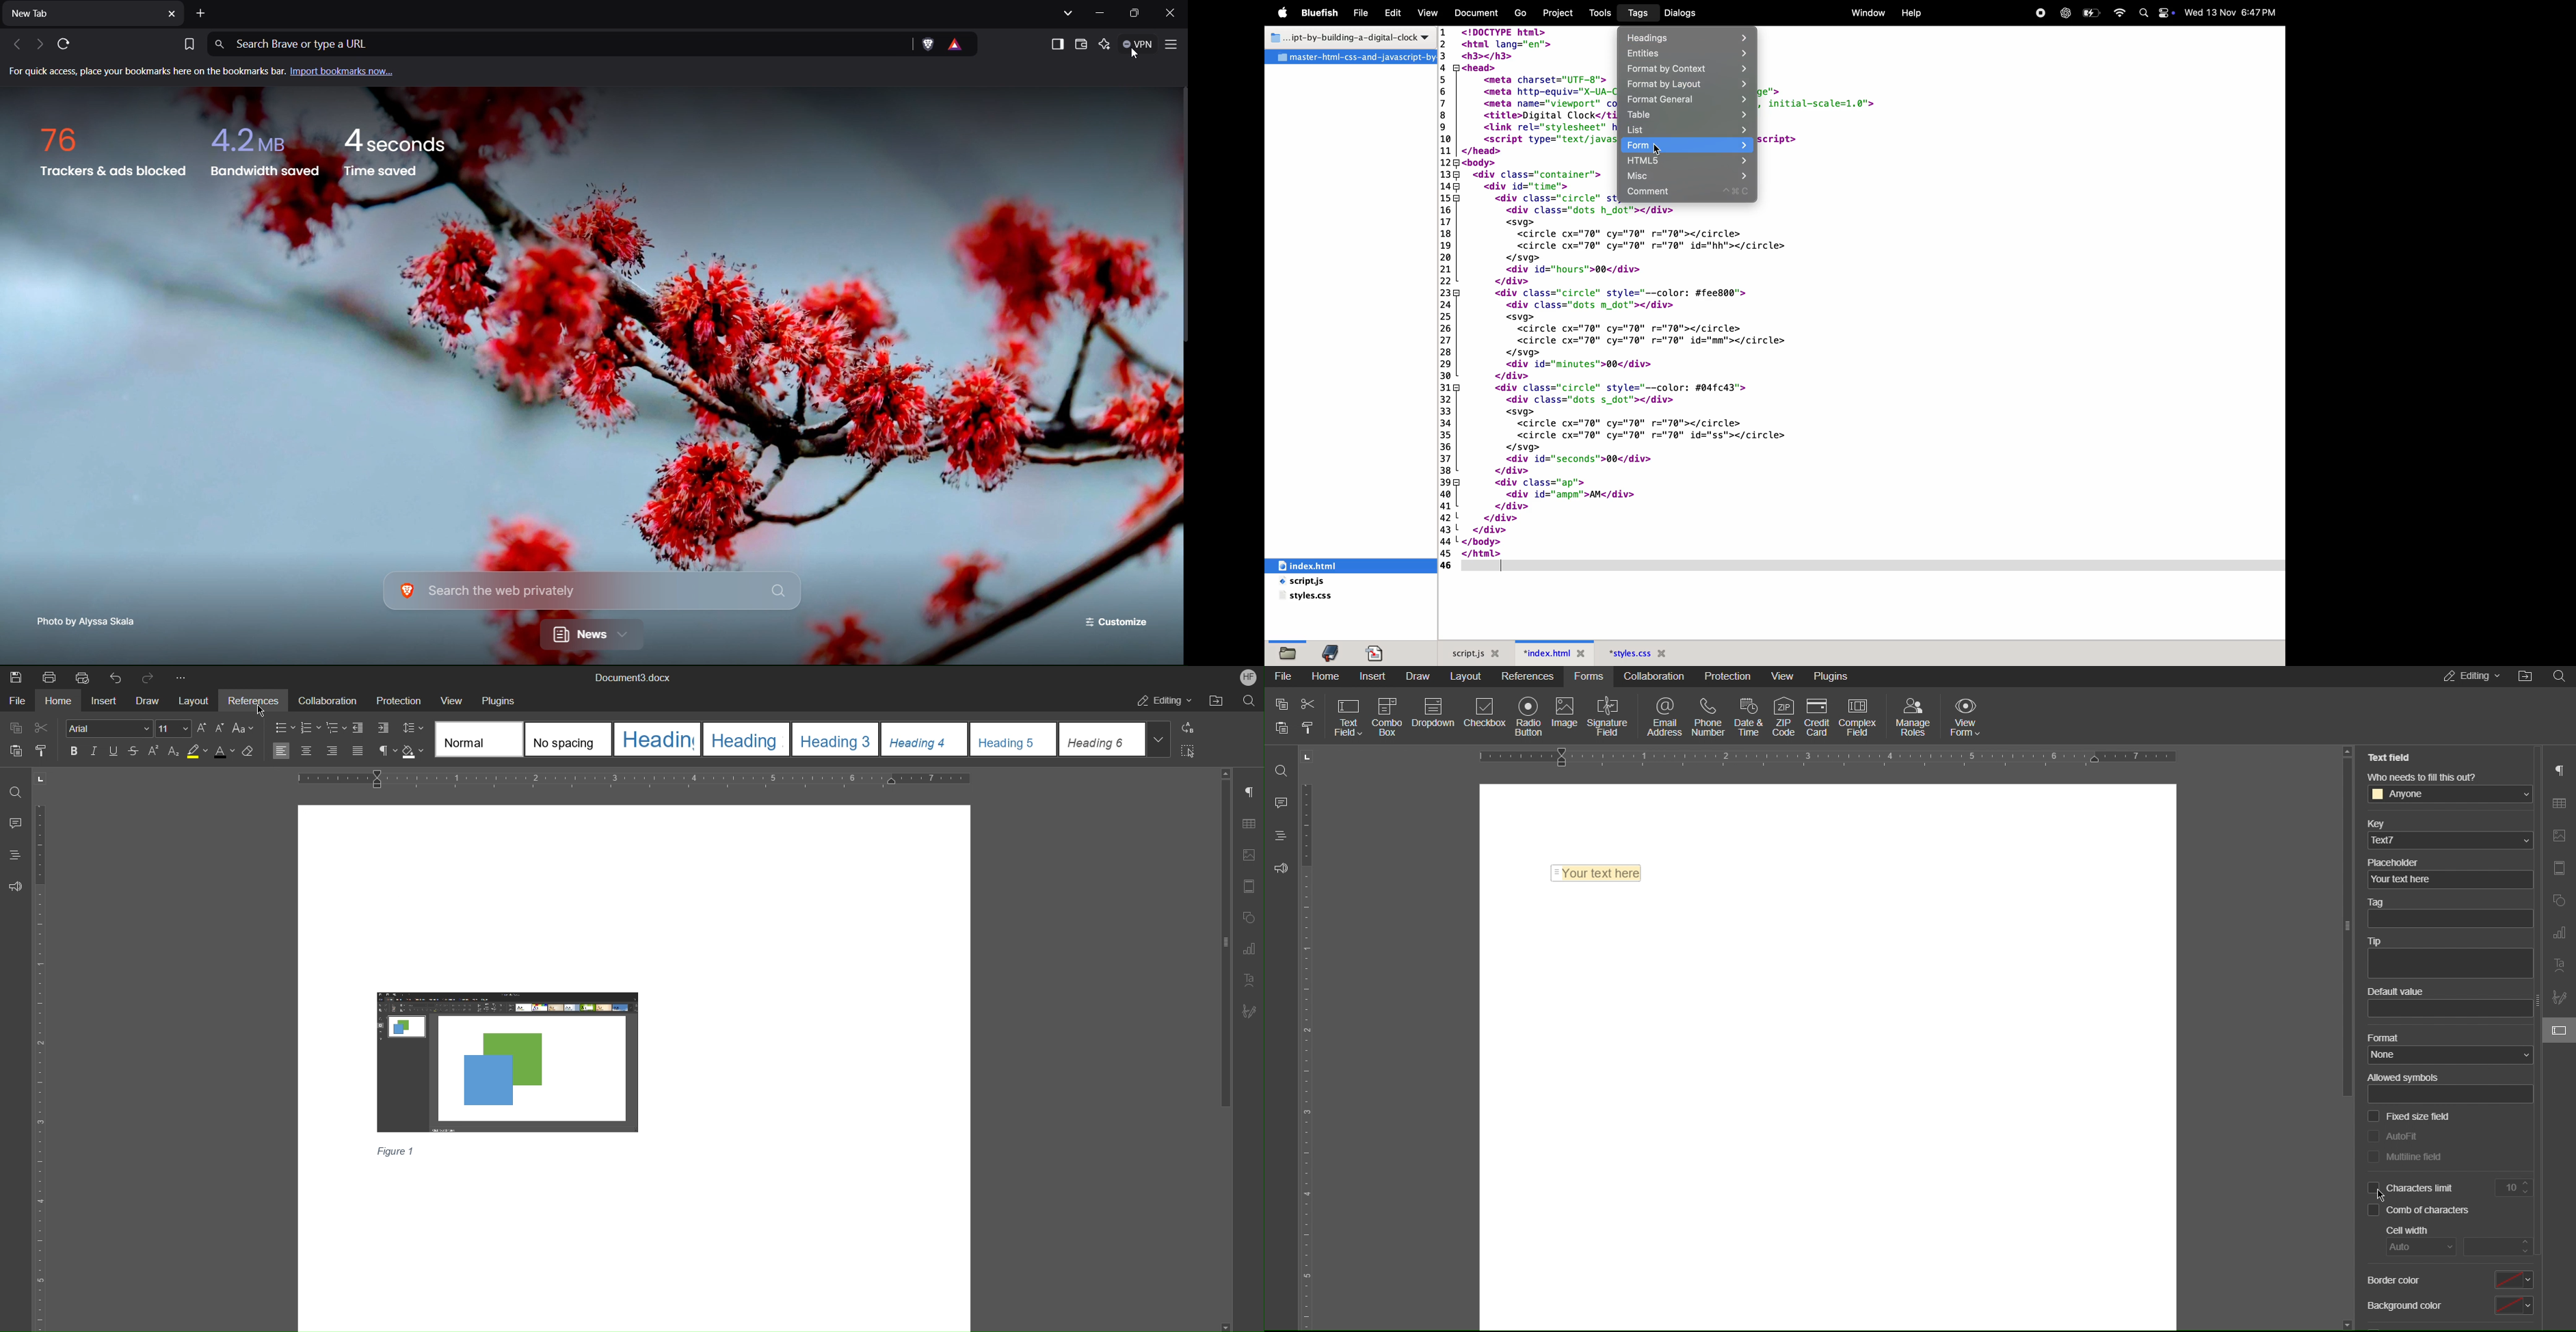  Describe the element at coordinates (2448, 1308) in the screenshot. I see `Background color` at that location.